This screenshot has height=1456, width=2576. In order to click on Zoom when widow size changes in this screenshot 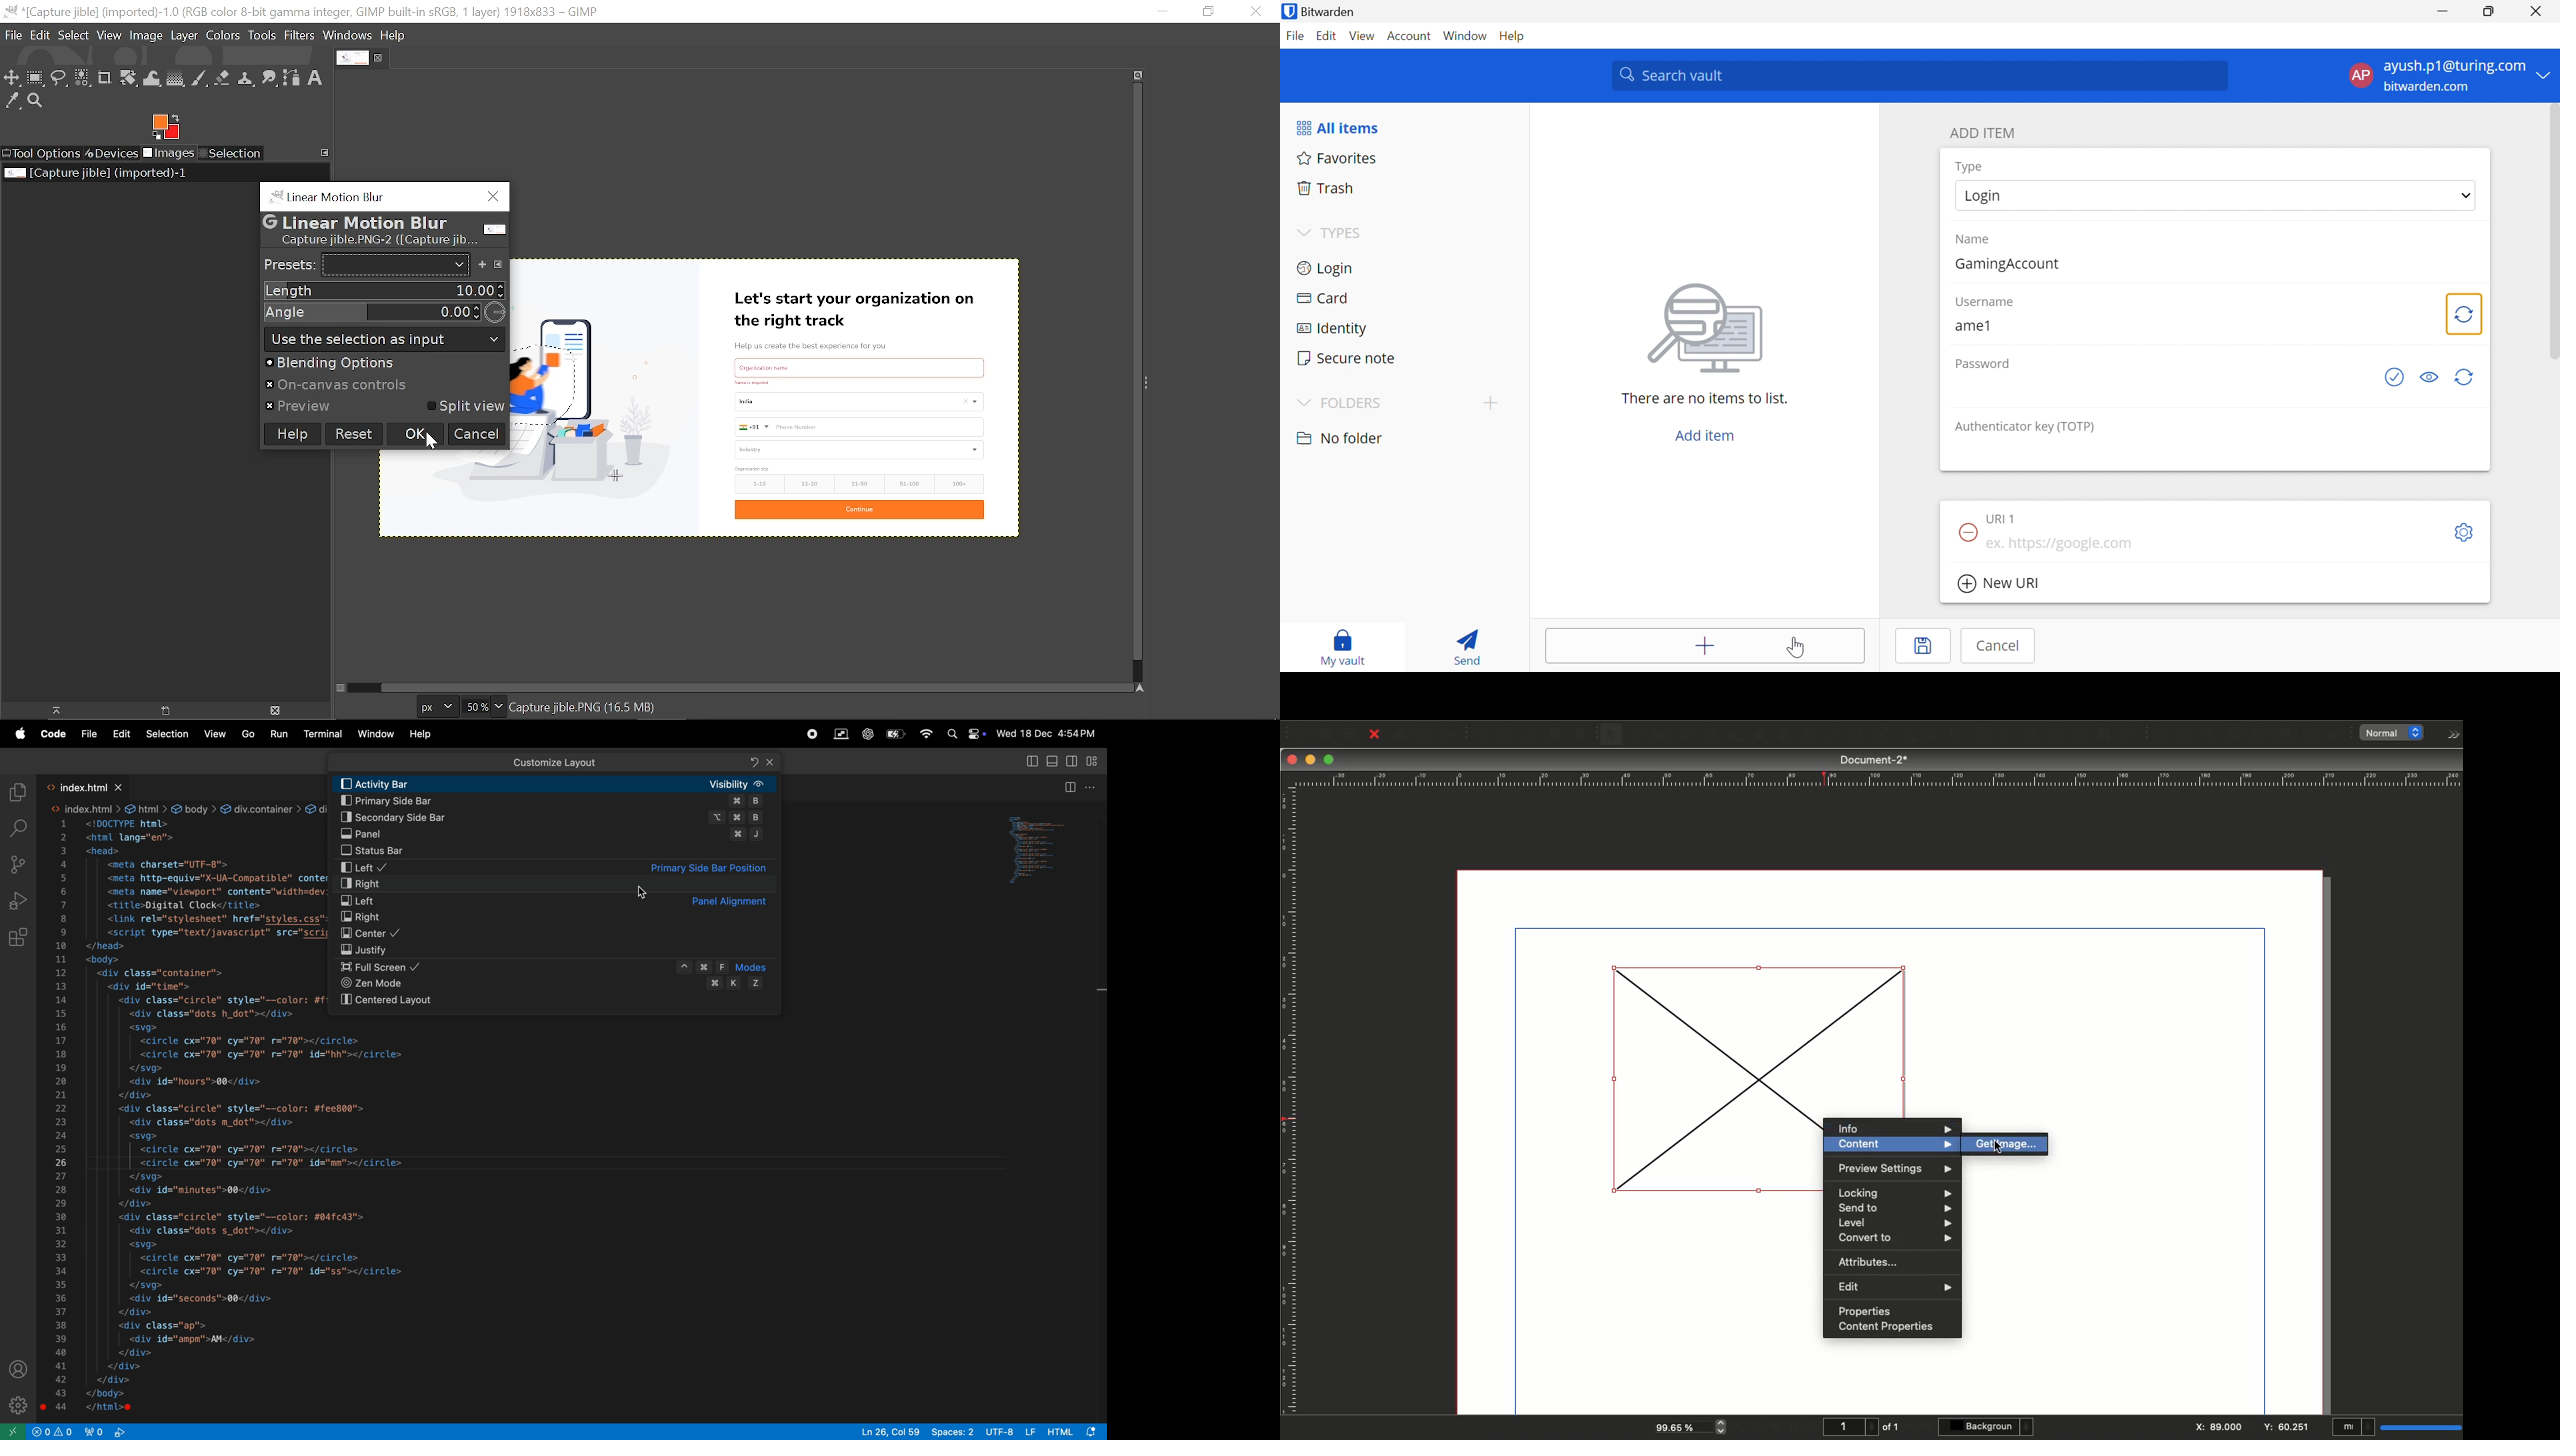, I will do `click(1138, 75)`.